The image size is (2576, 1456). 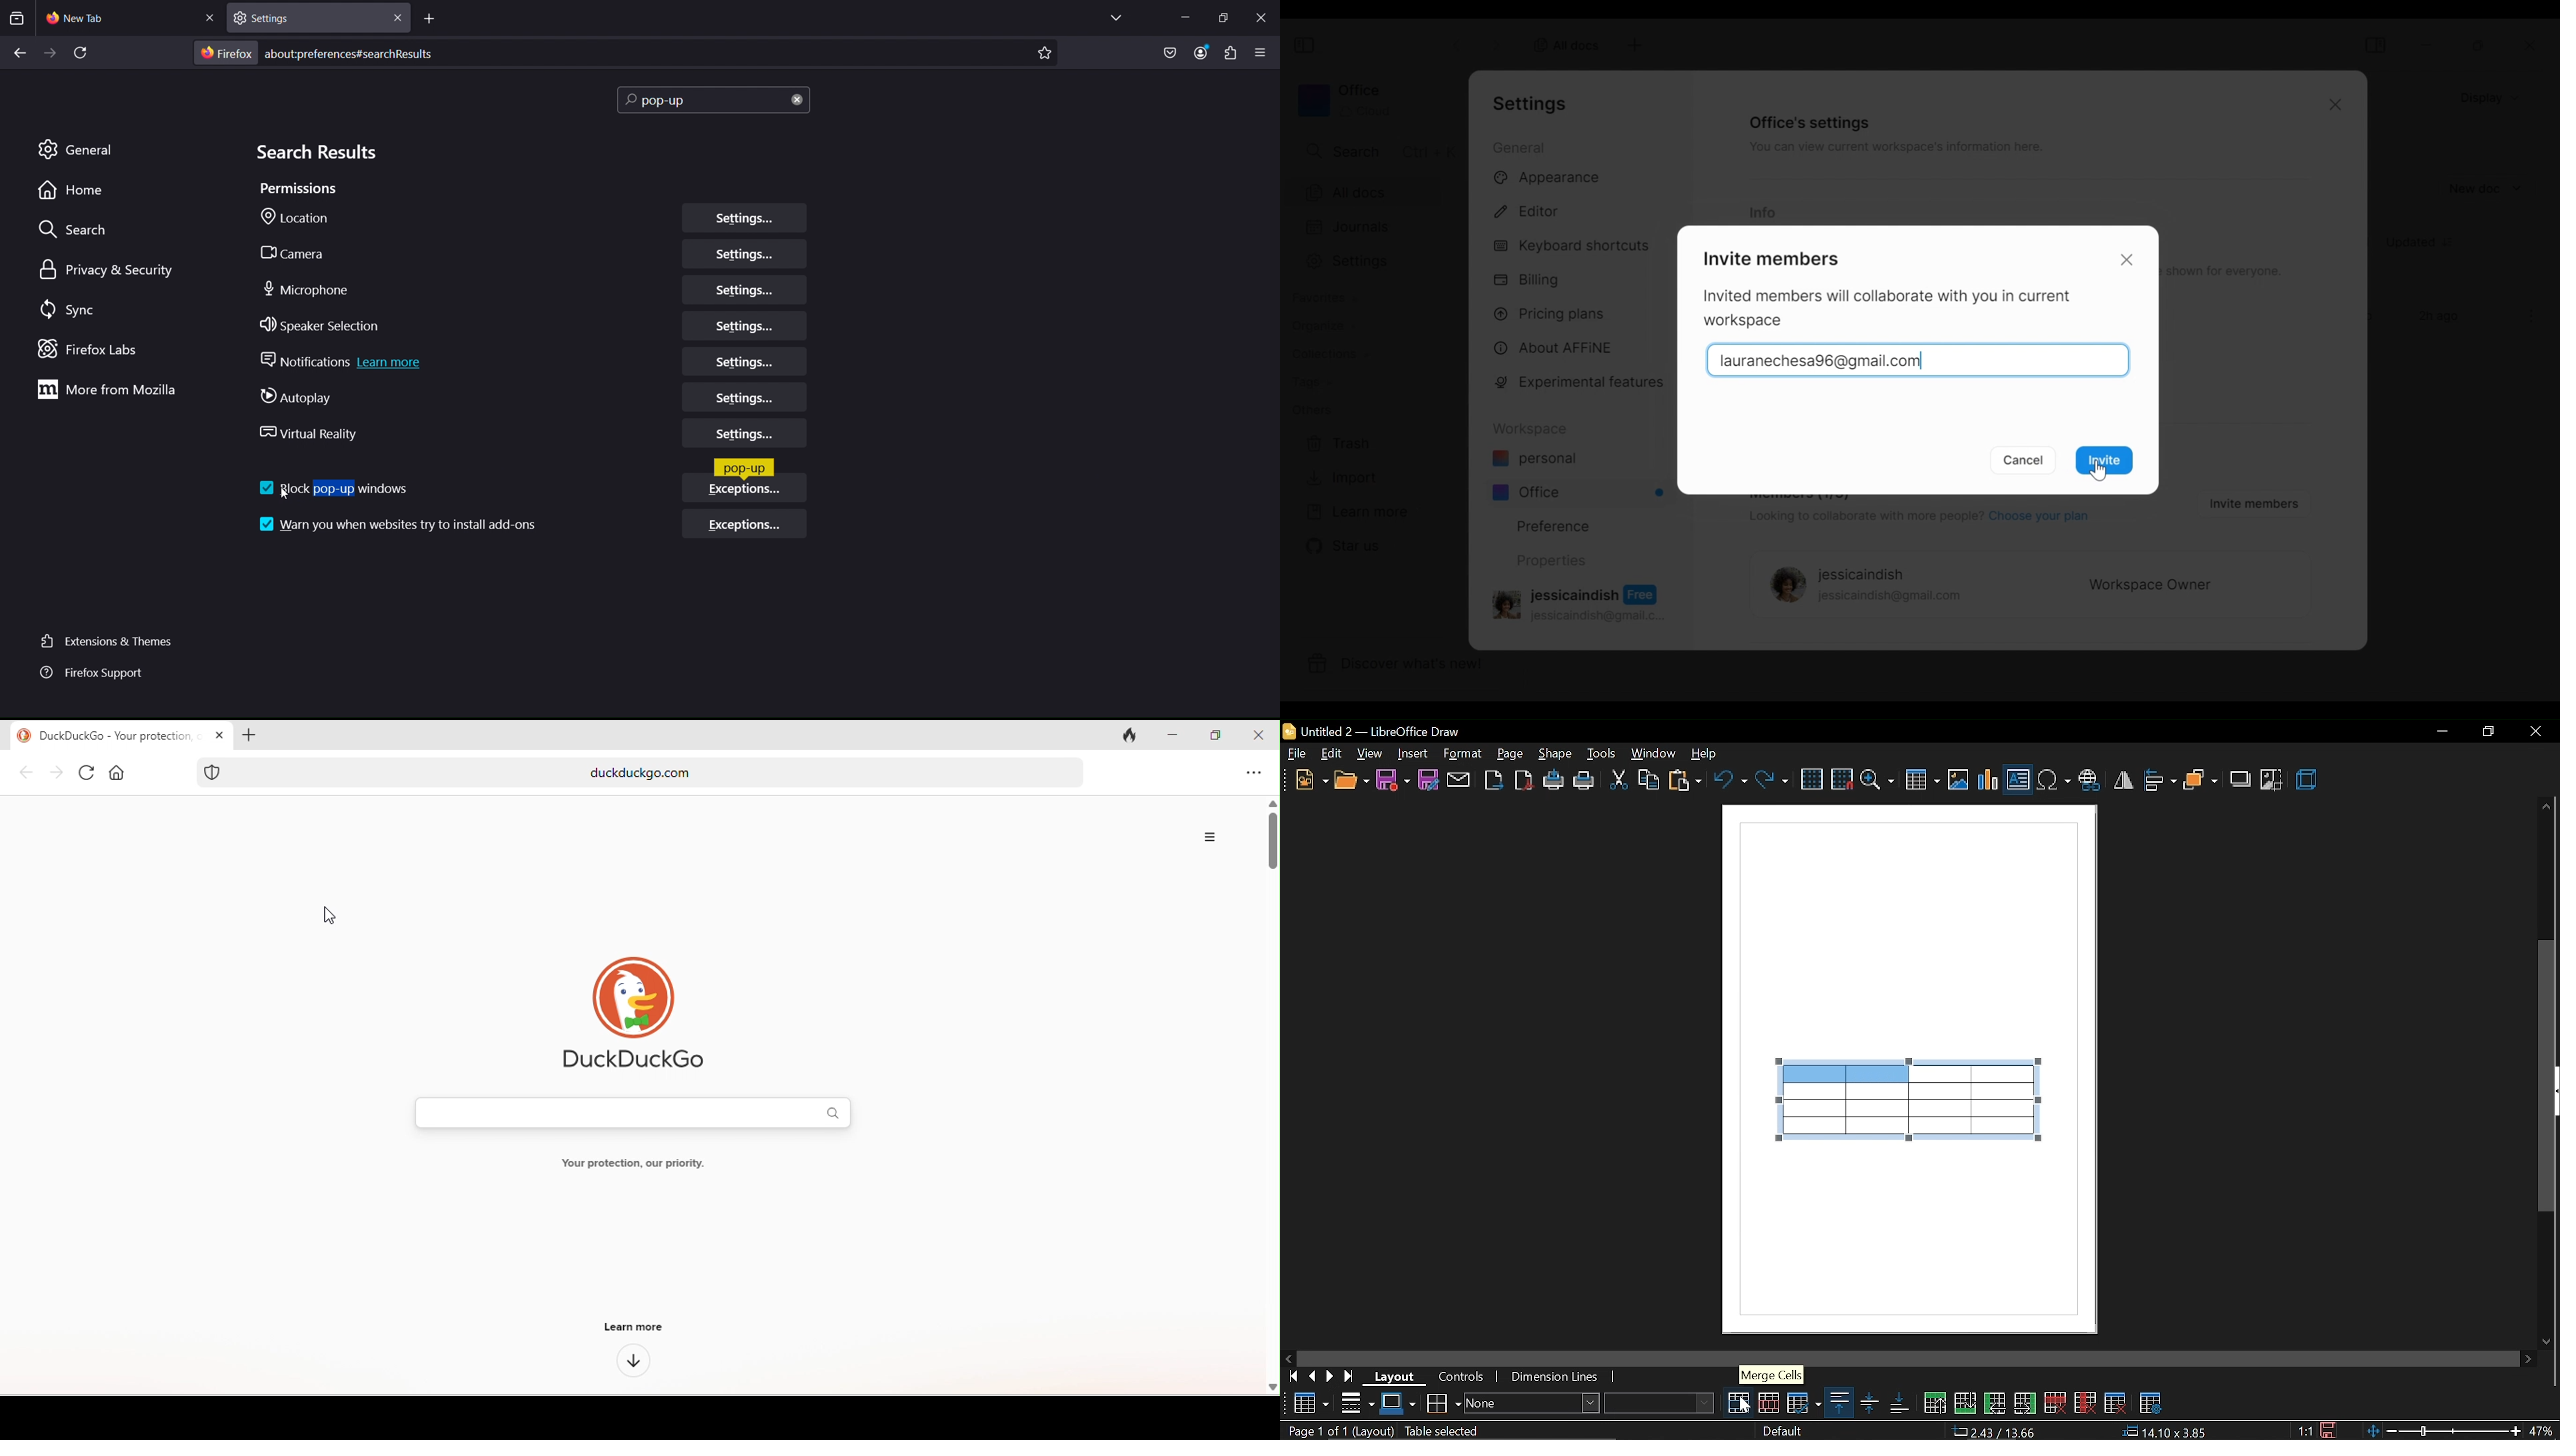 I want to click on print, so click(x=1585, y=782).